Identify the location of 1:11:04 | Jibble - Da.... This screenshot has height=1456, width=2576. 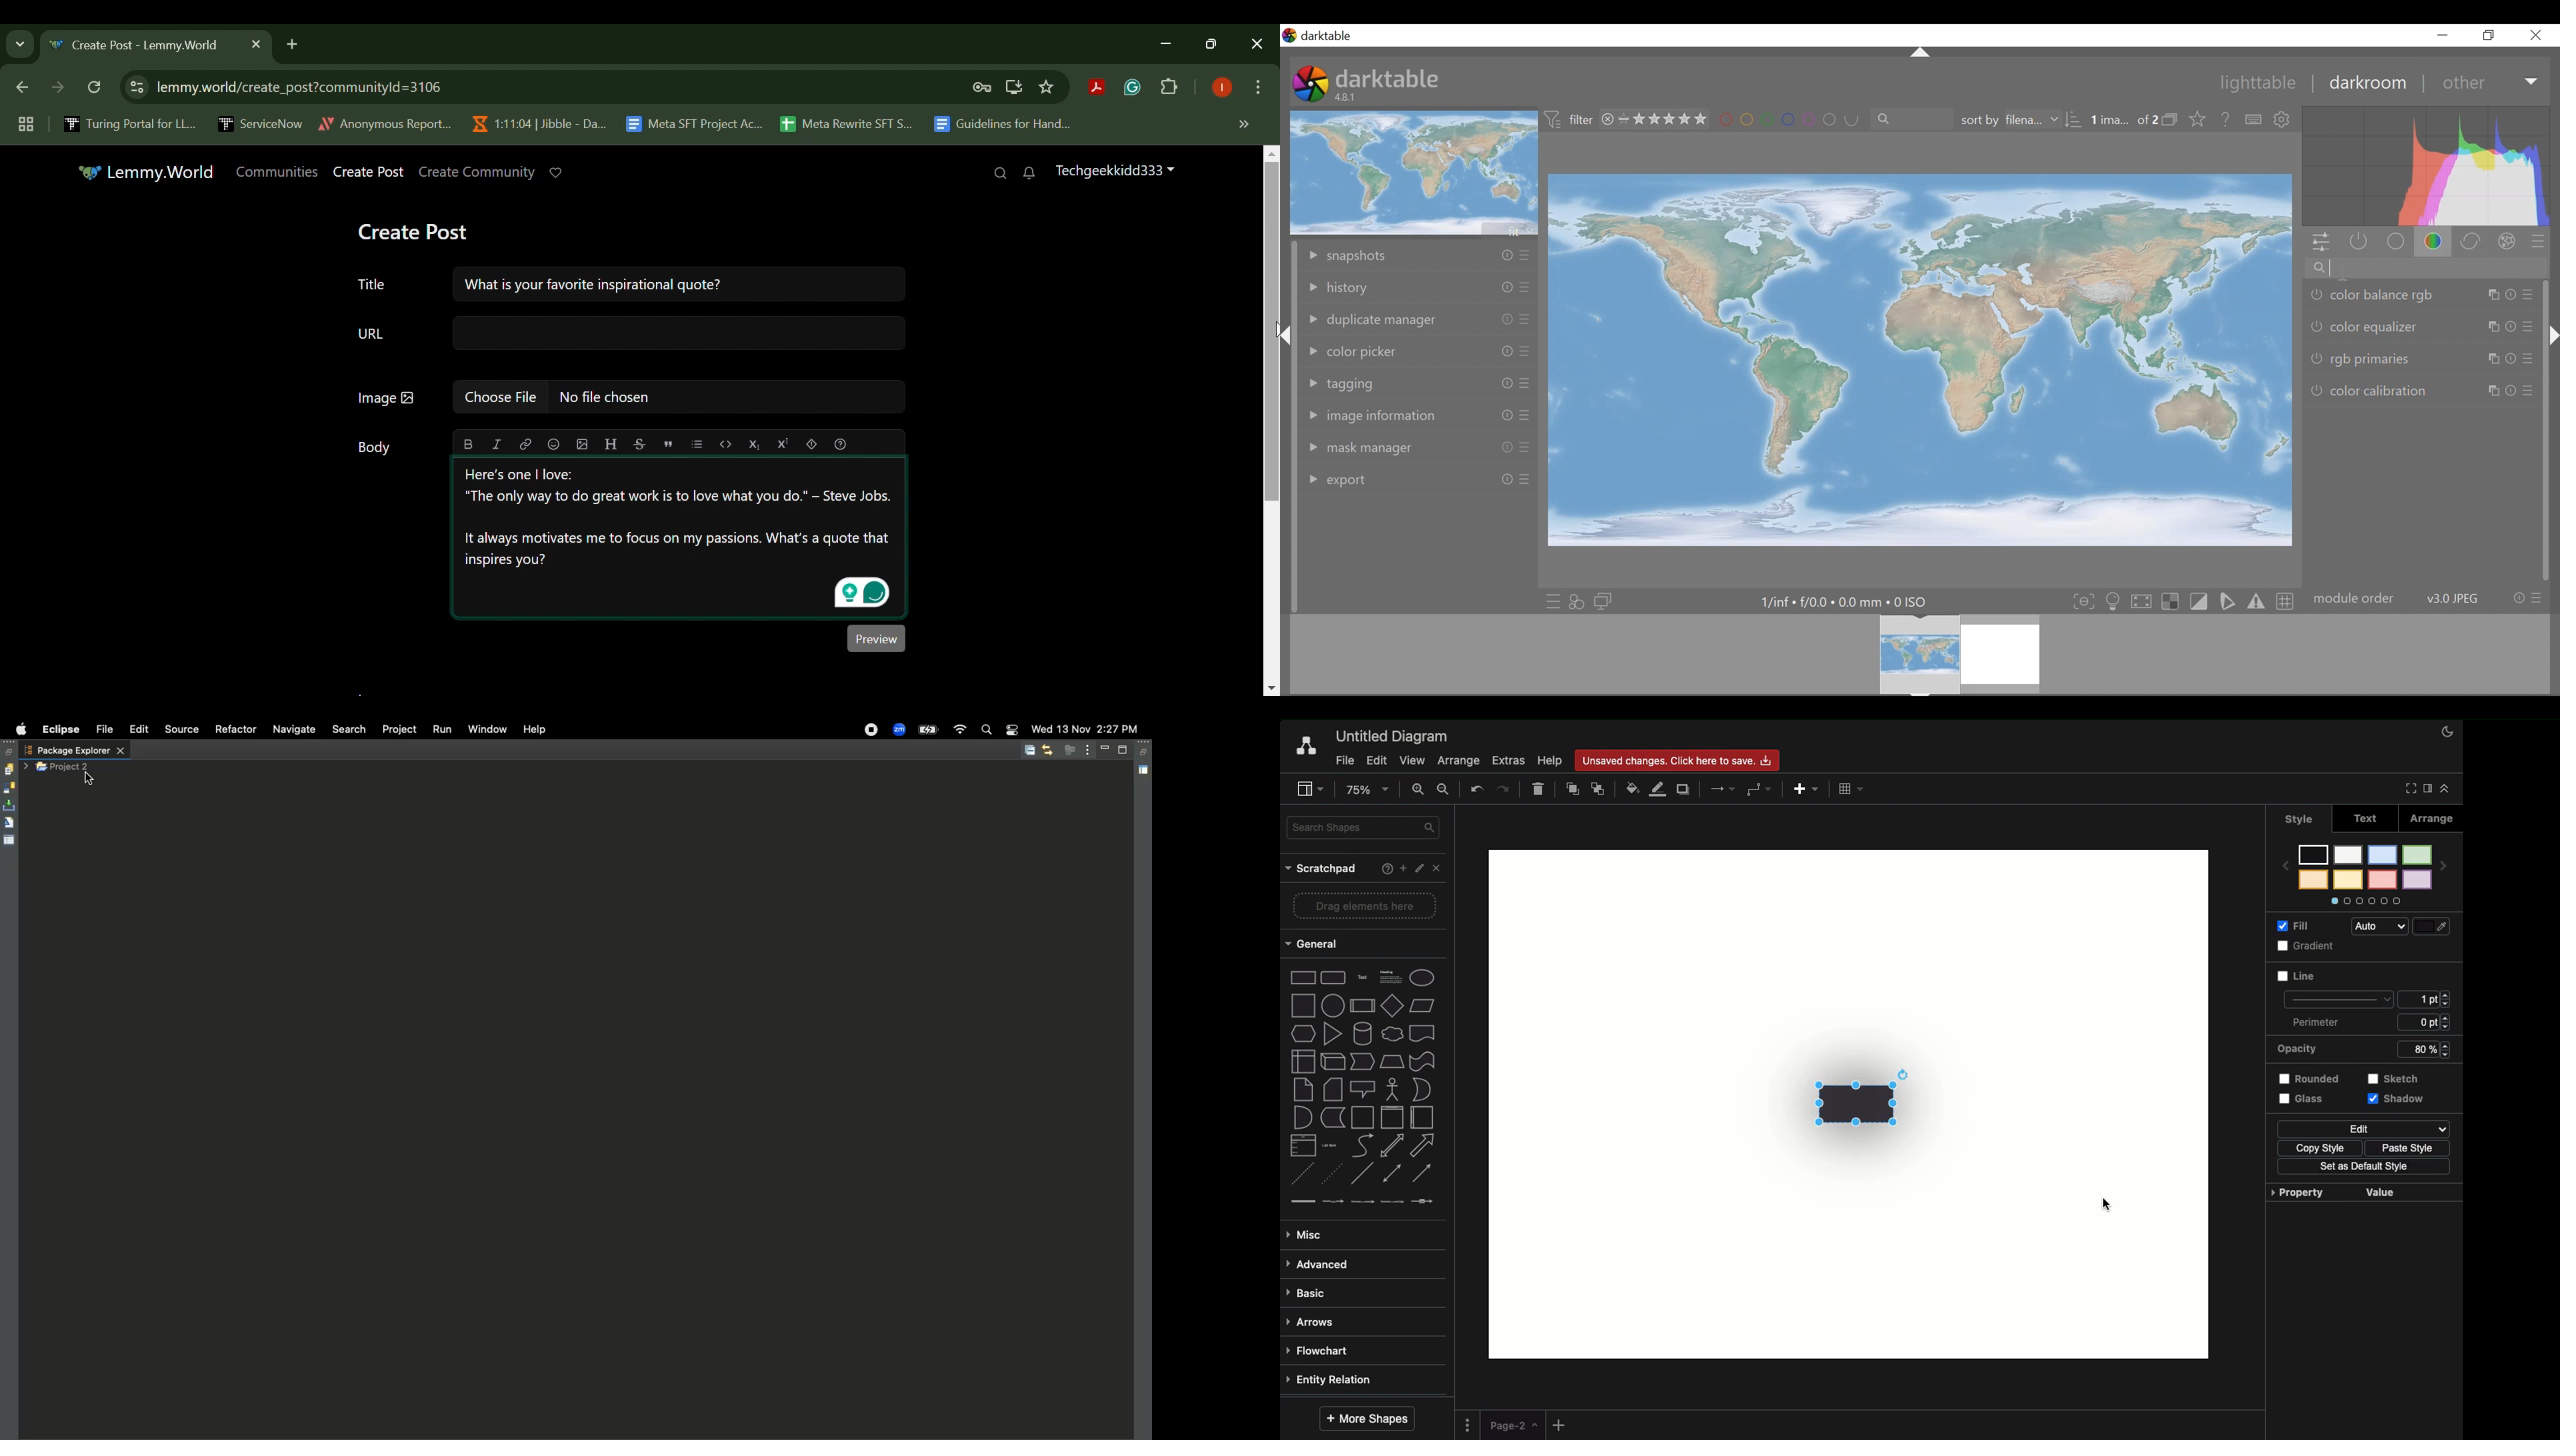
(538, 124).